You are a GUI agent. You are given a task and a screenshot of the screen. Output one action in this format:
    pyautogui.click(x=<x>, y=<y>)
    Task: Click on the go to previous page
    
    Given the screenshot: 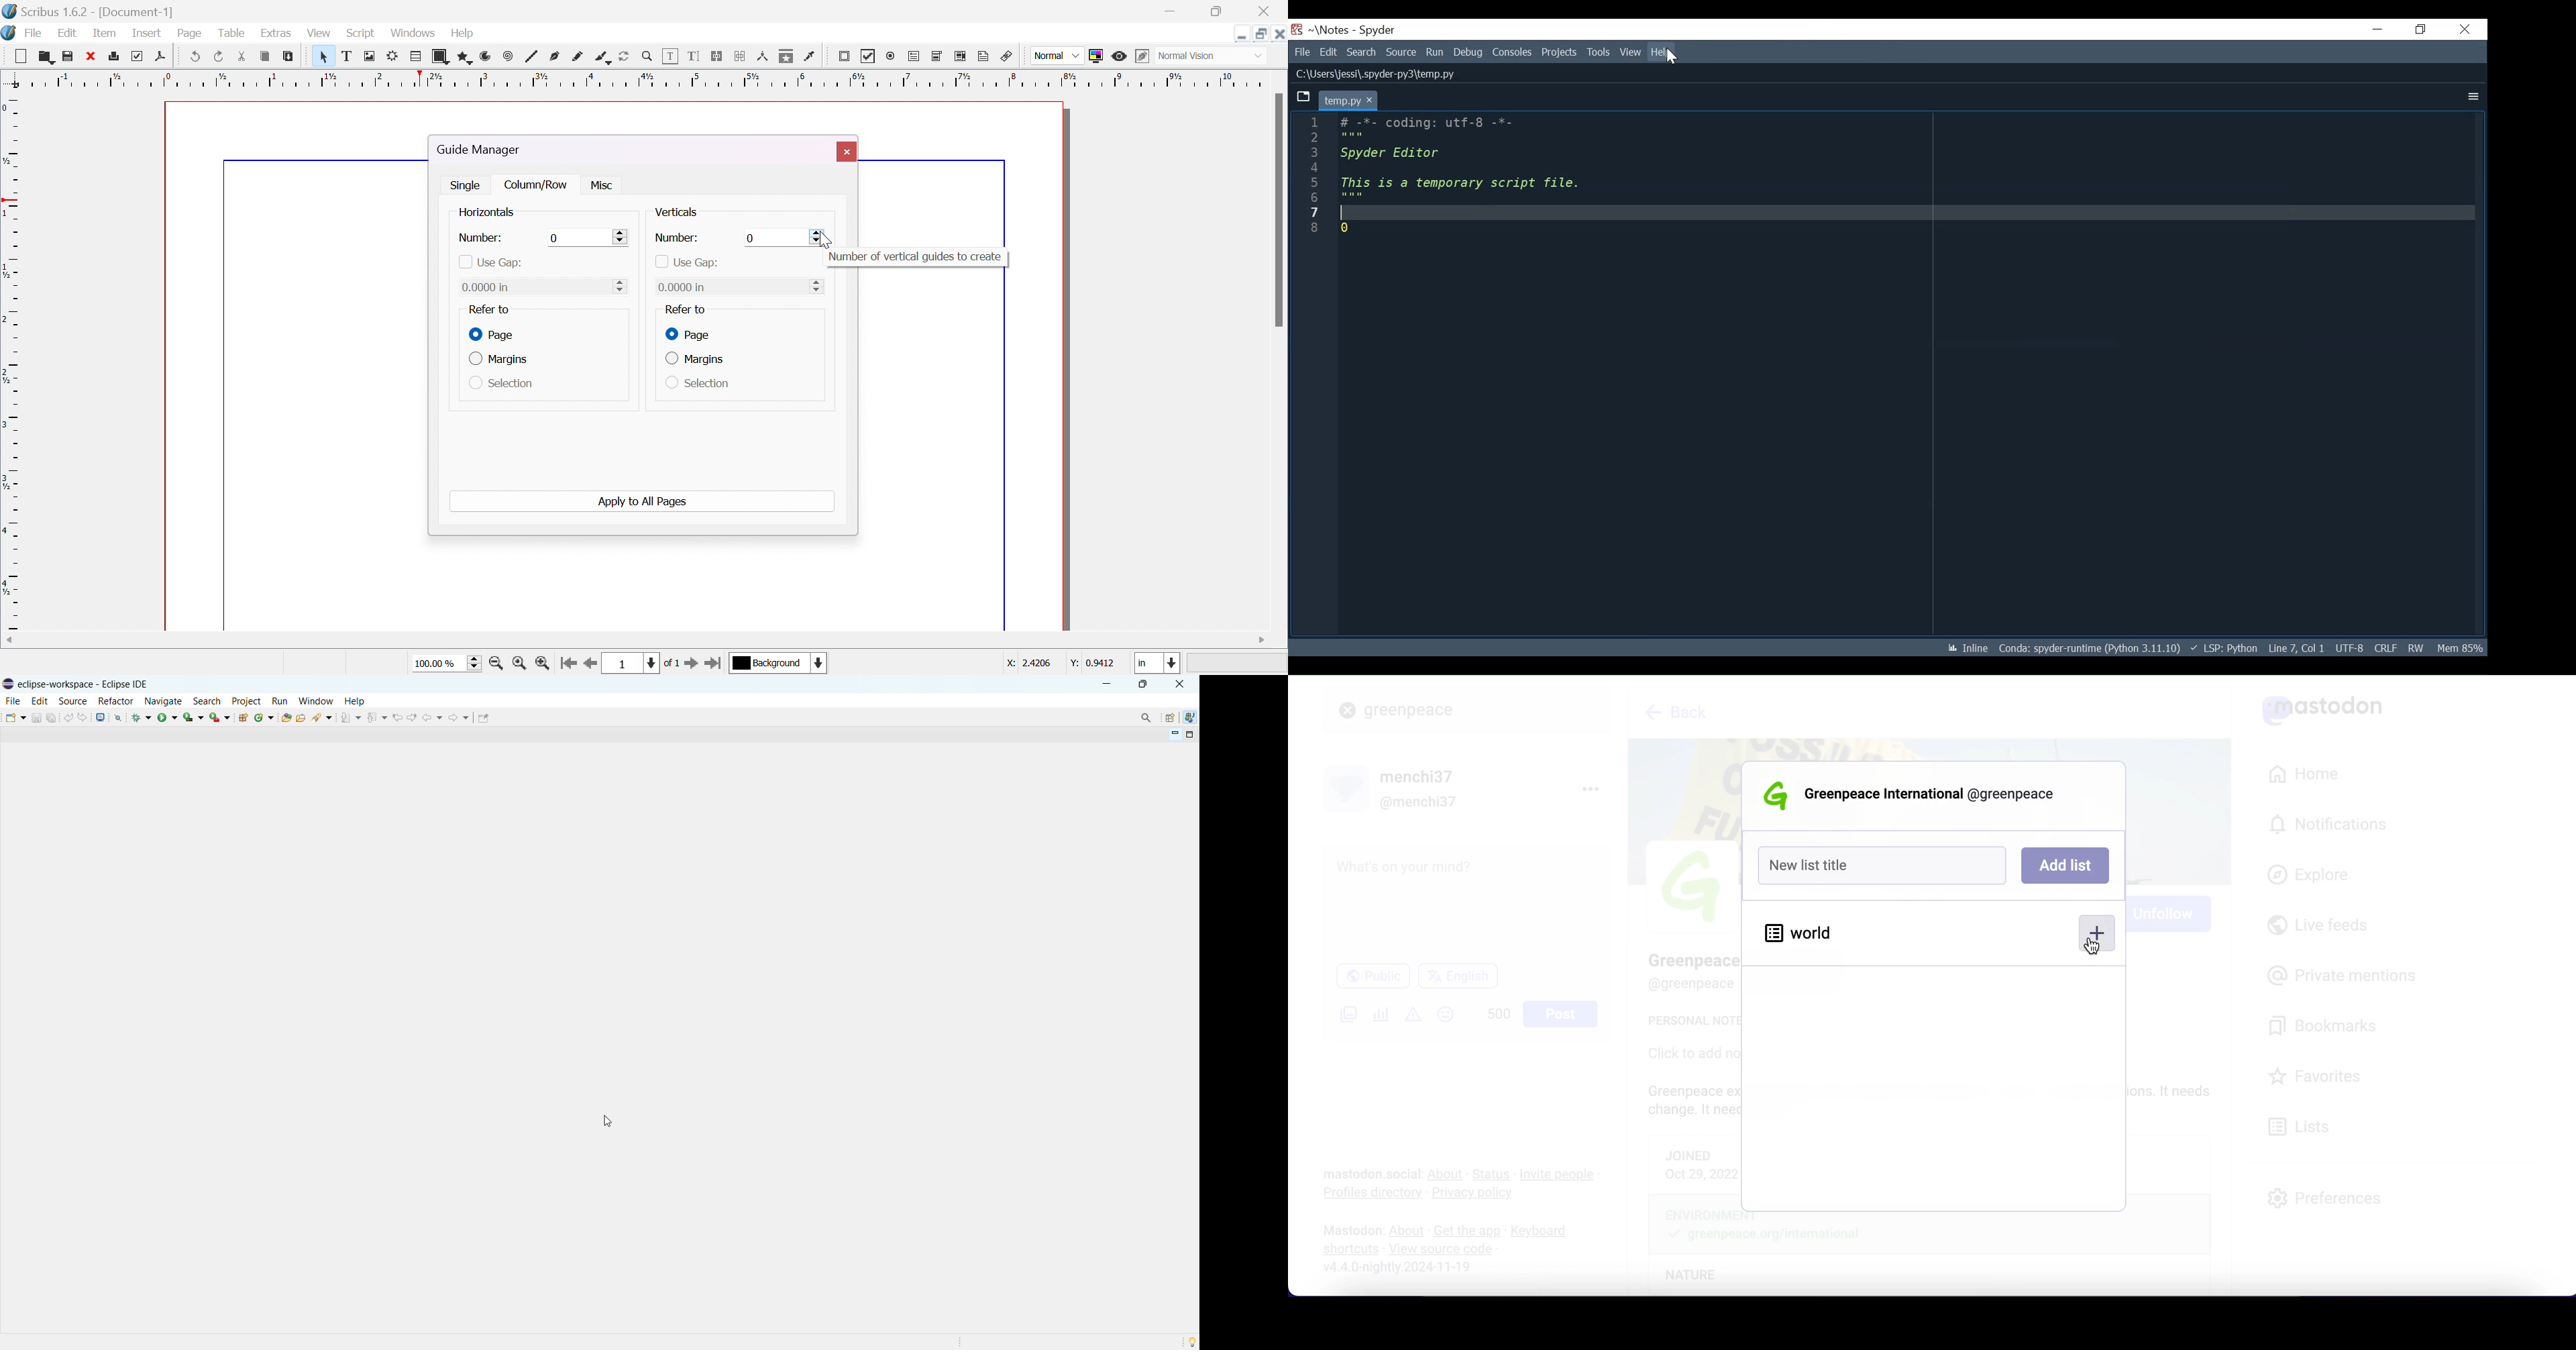 What is the action you would take?
    pyautogui.click(x=590, y=664)
    